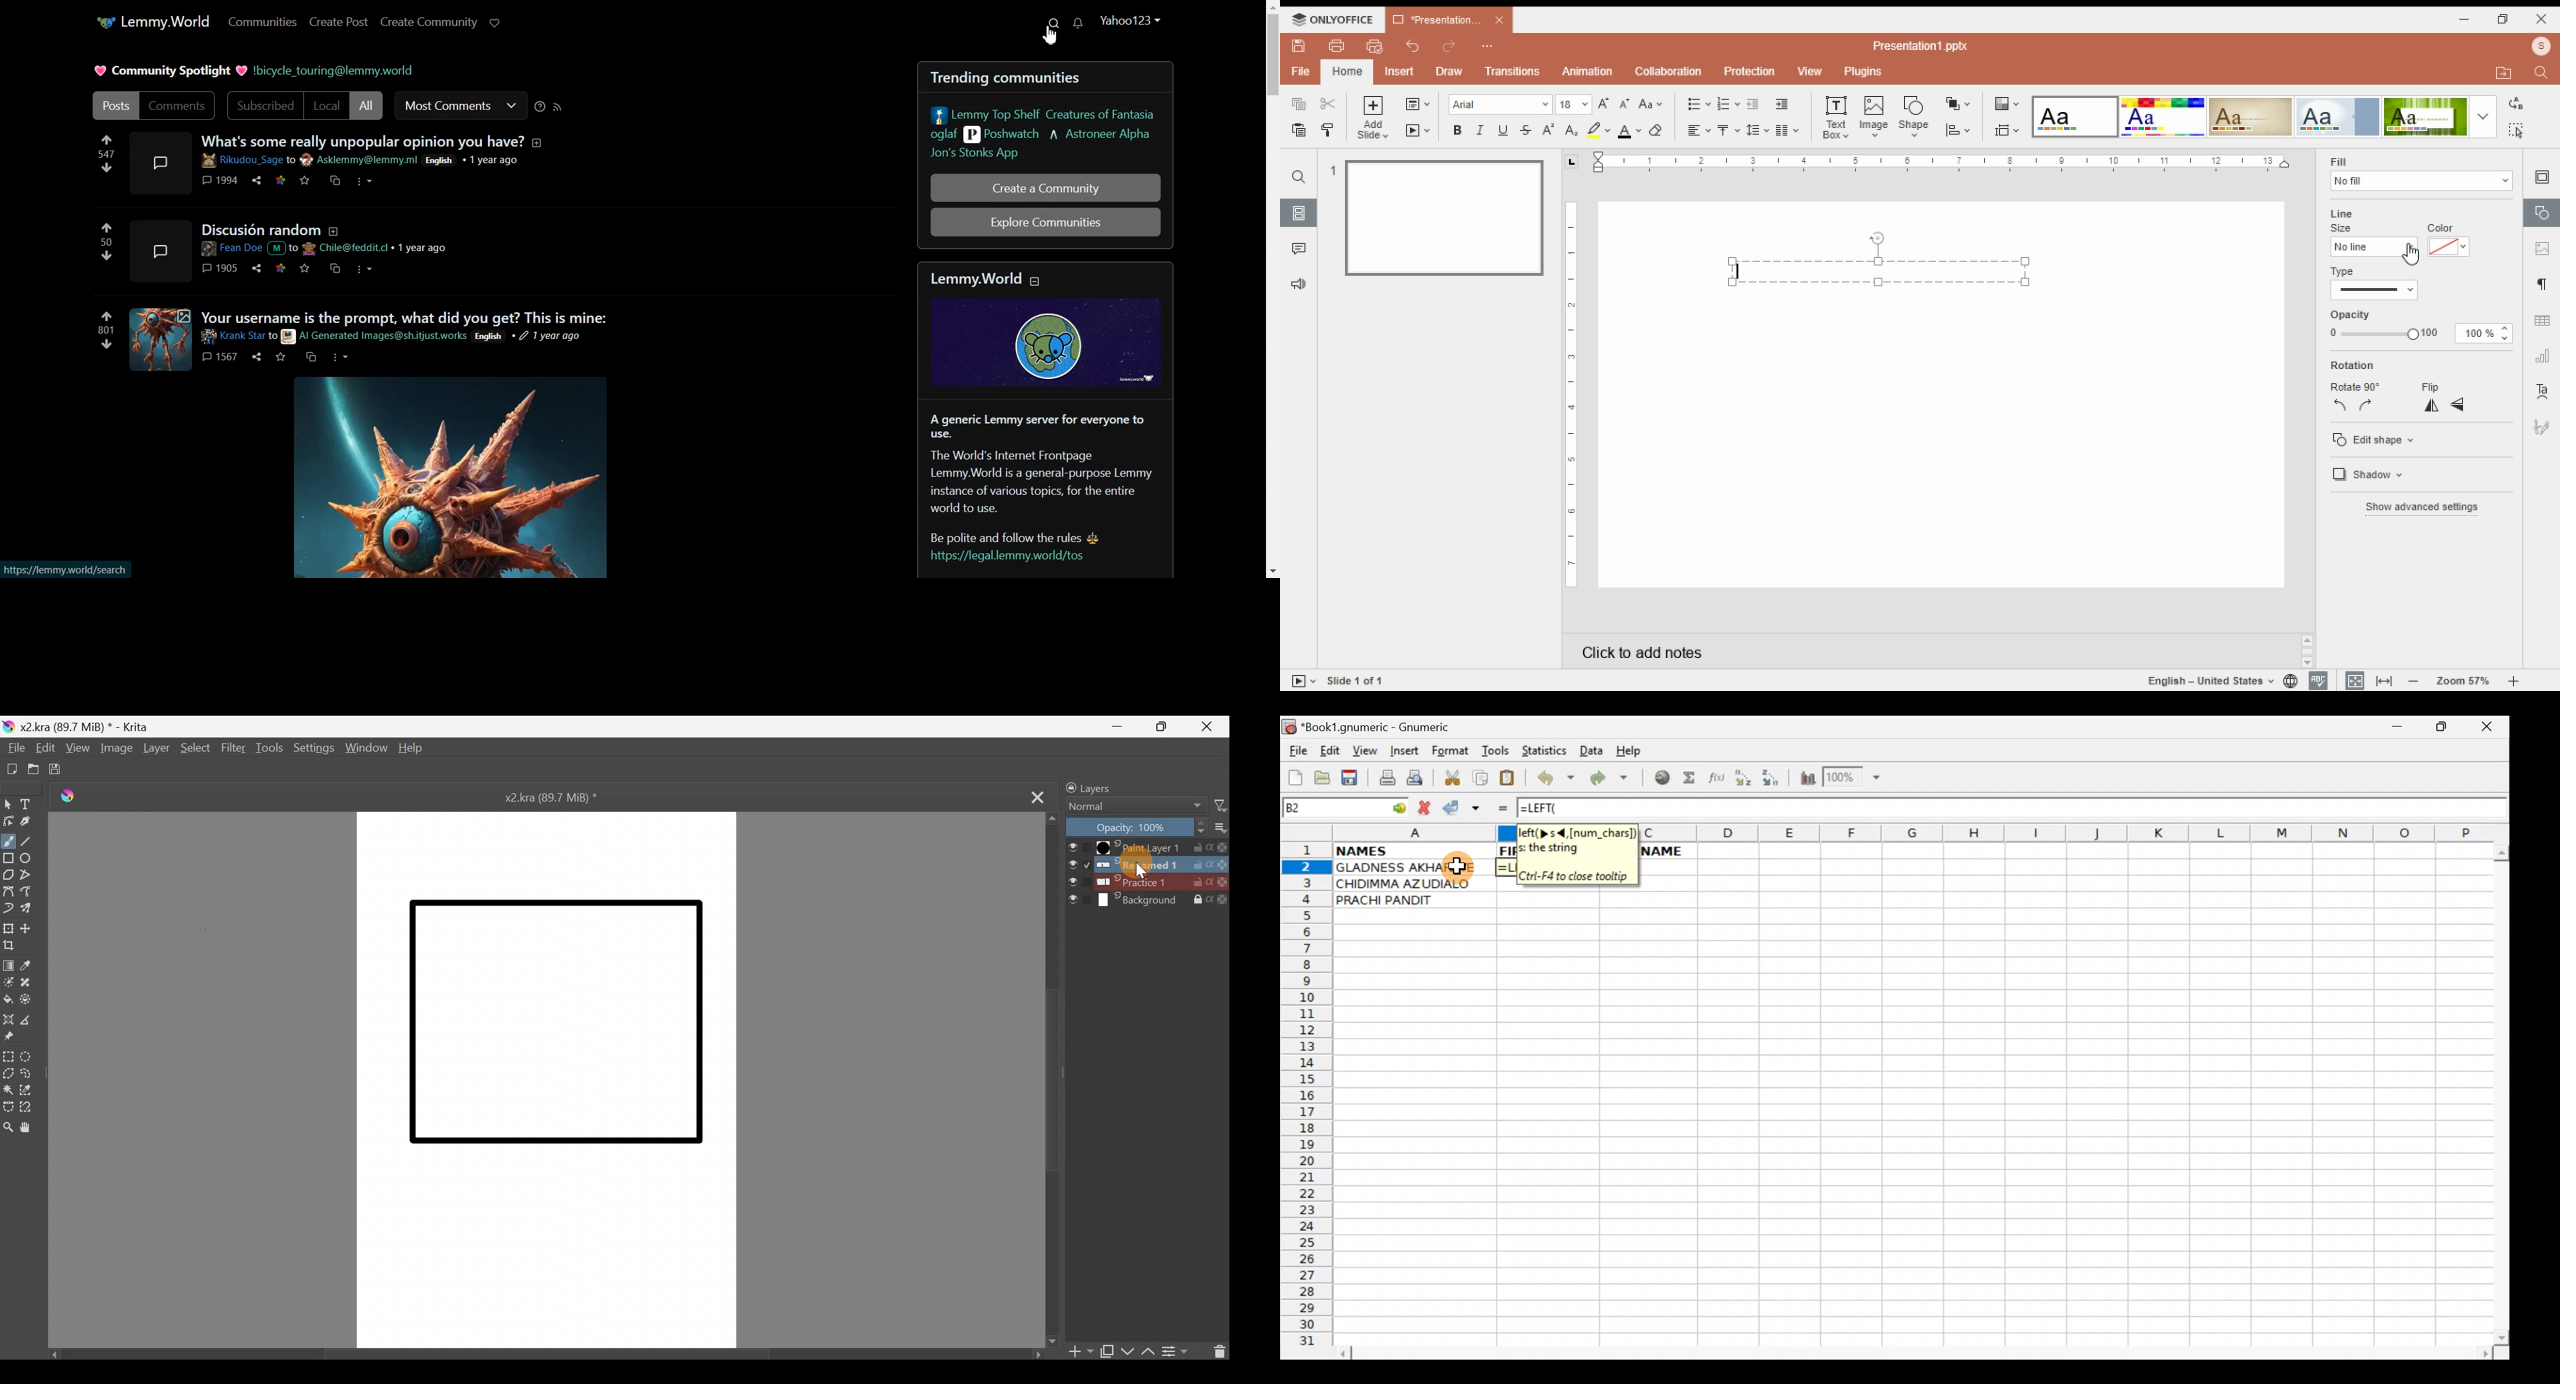 The height and width of the screenshot is (1400, 2576). Describe the element at coordinates (338, 358) in the screenshot. I see `options` at that location.